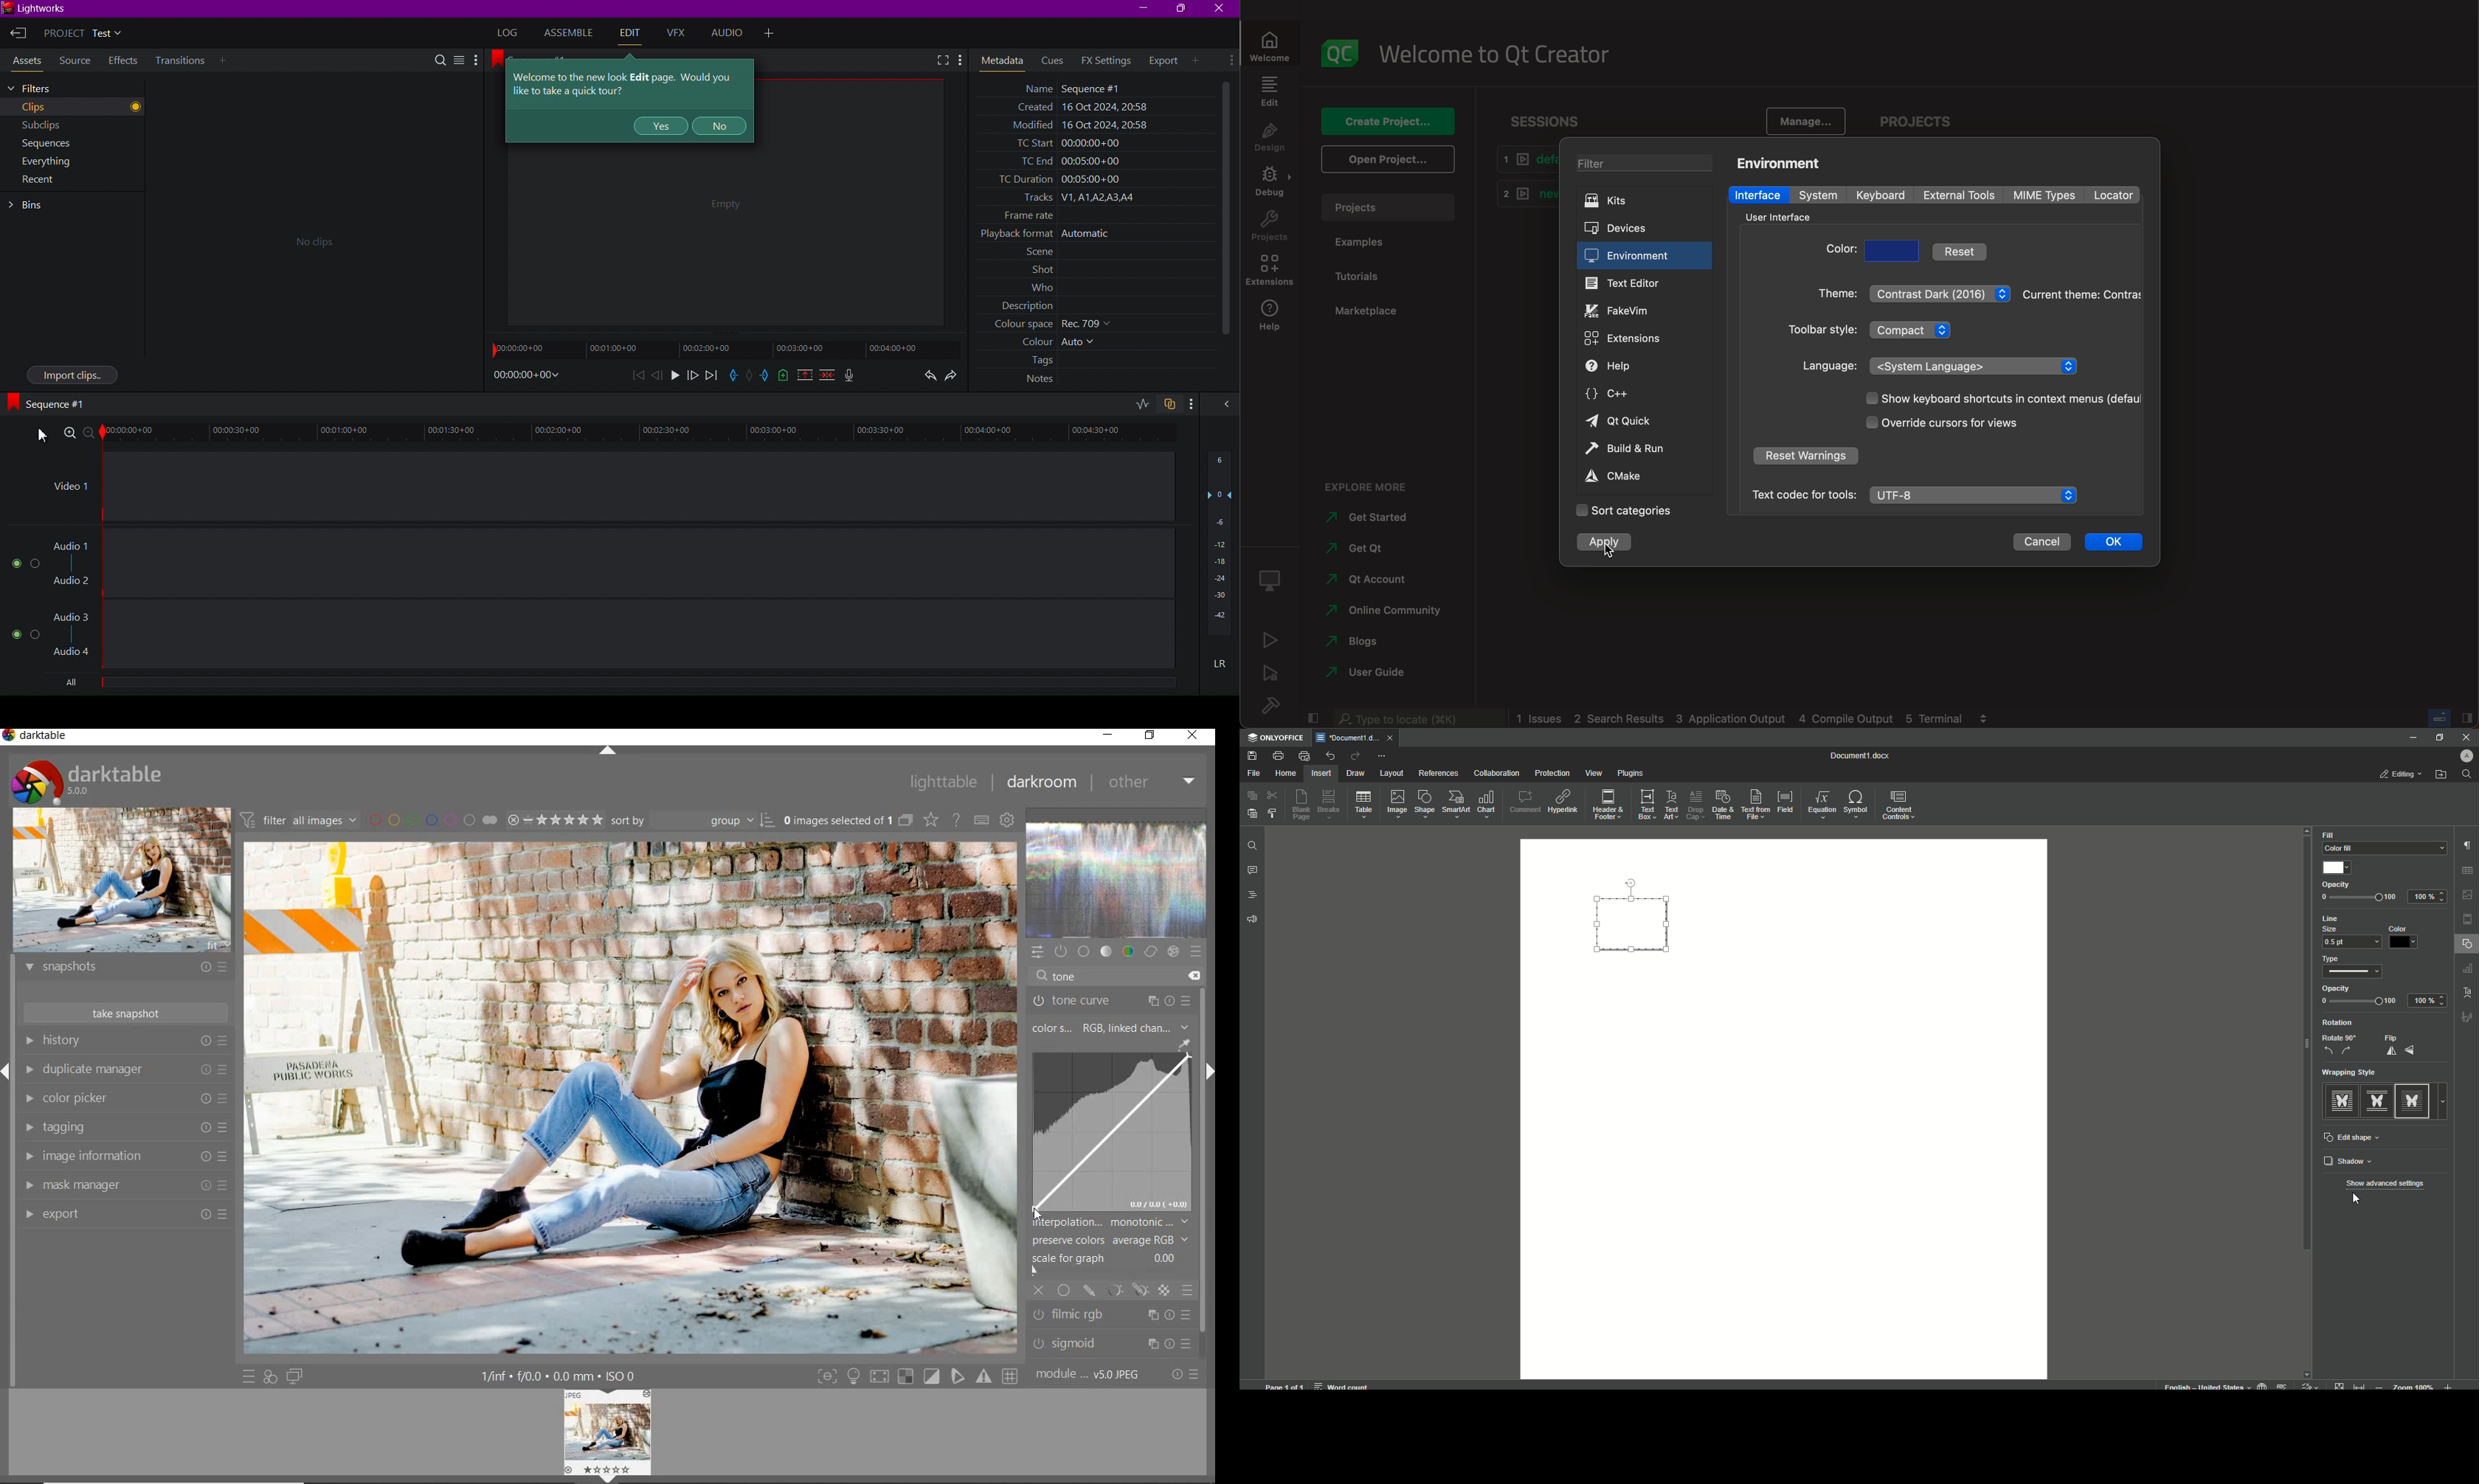 This screenshot has width=2492, height=1484. I want to click on off, so click(1041, 1290).